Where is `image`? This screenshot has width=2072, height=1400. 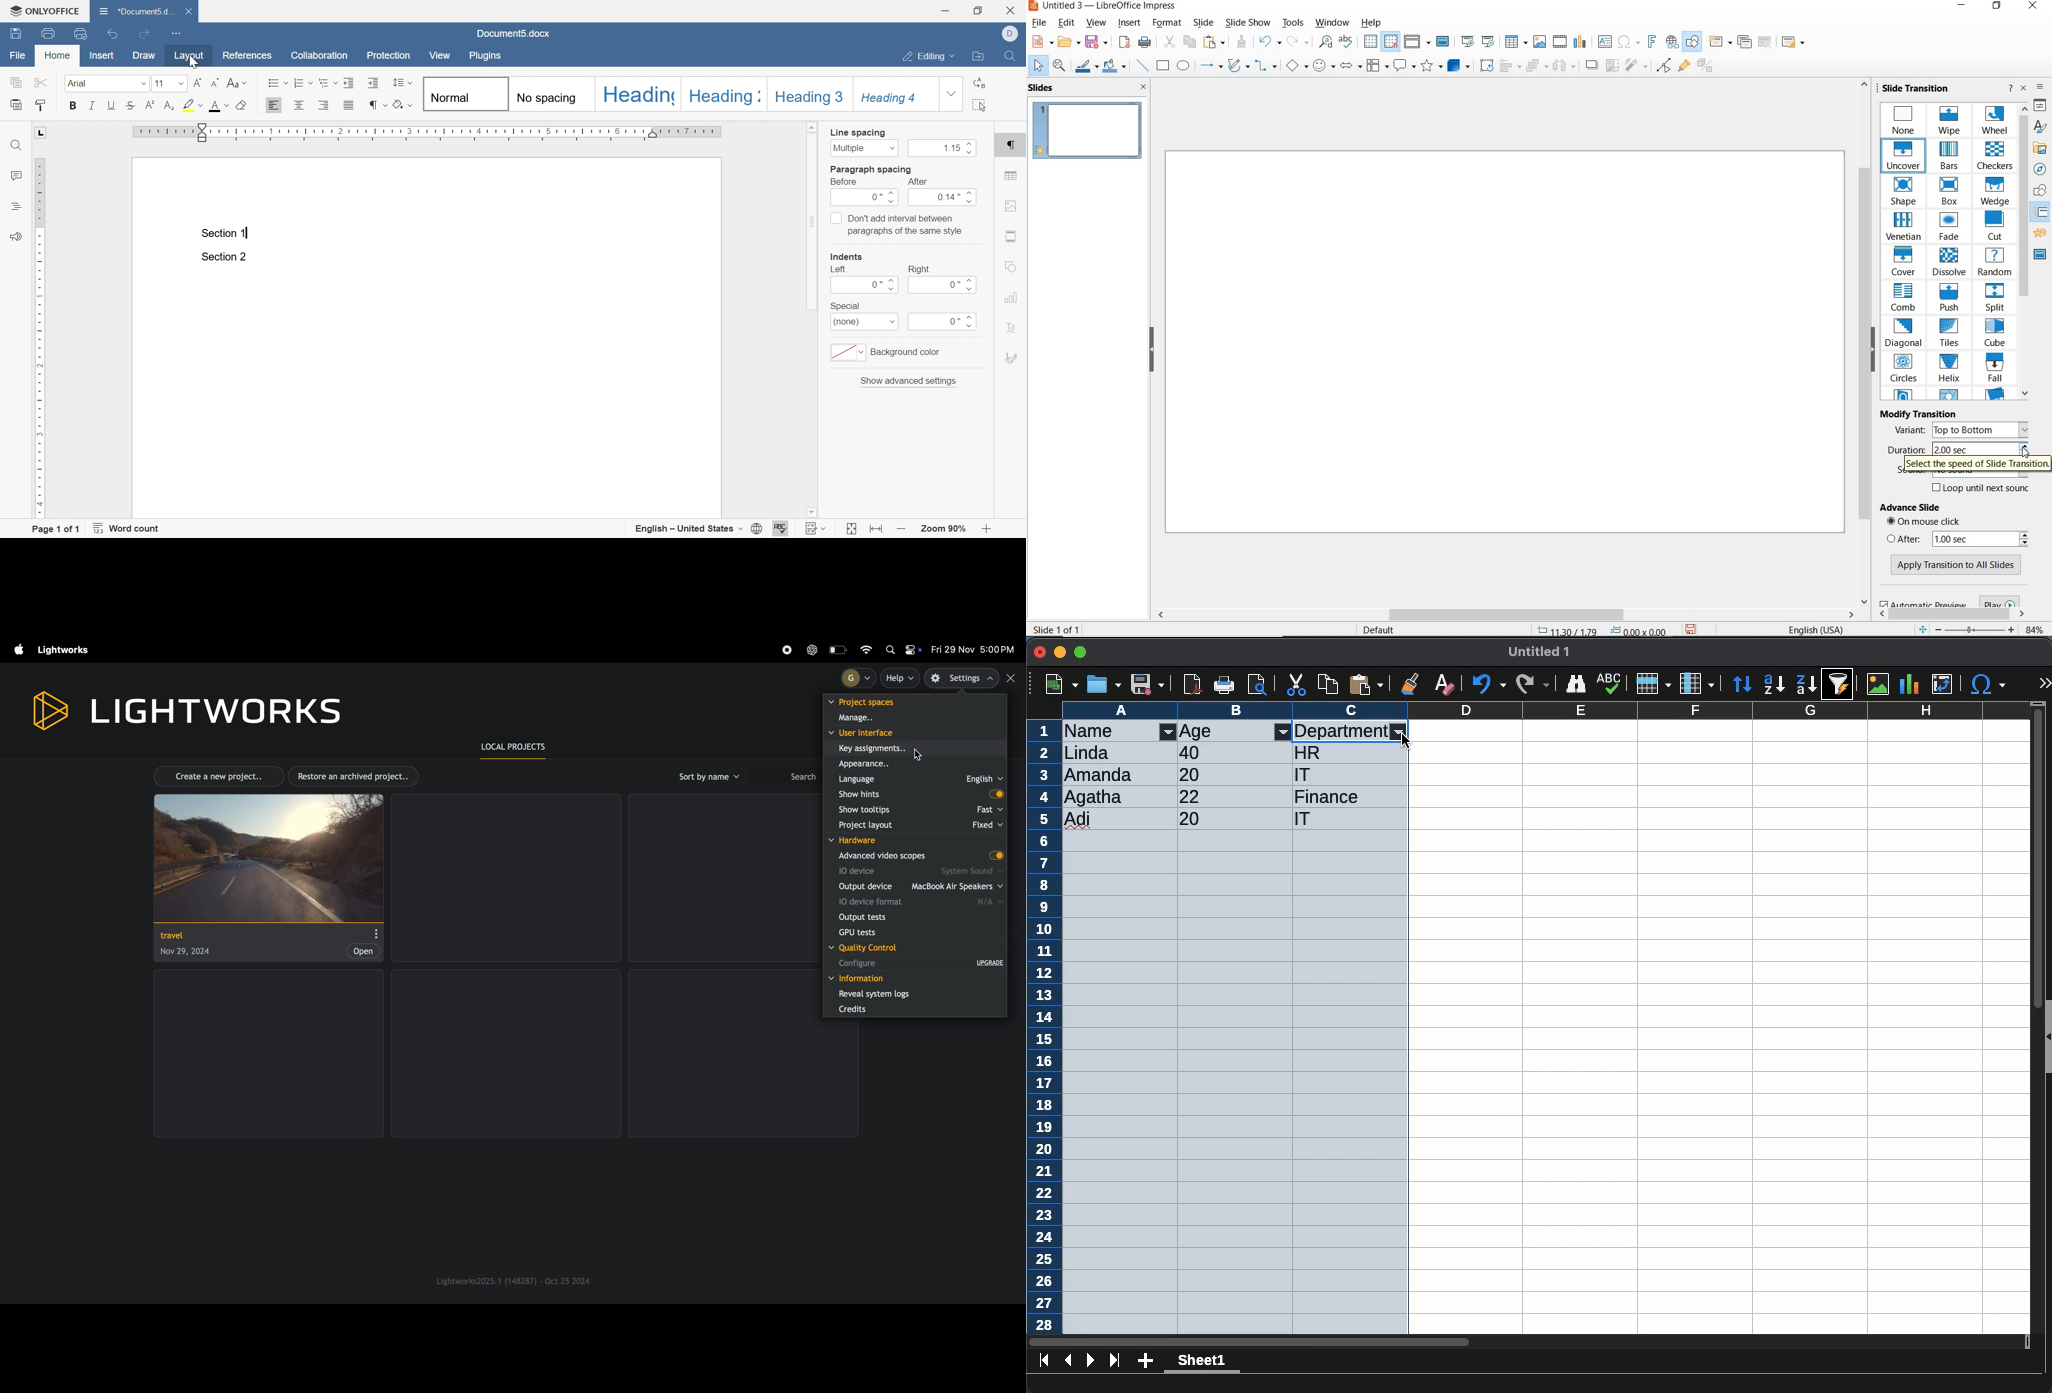 image is located at coordinates (1877, 686).